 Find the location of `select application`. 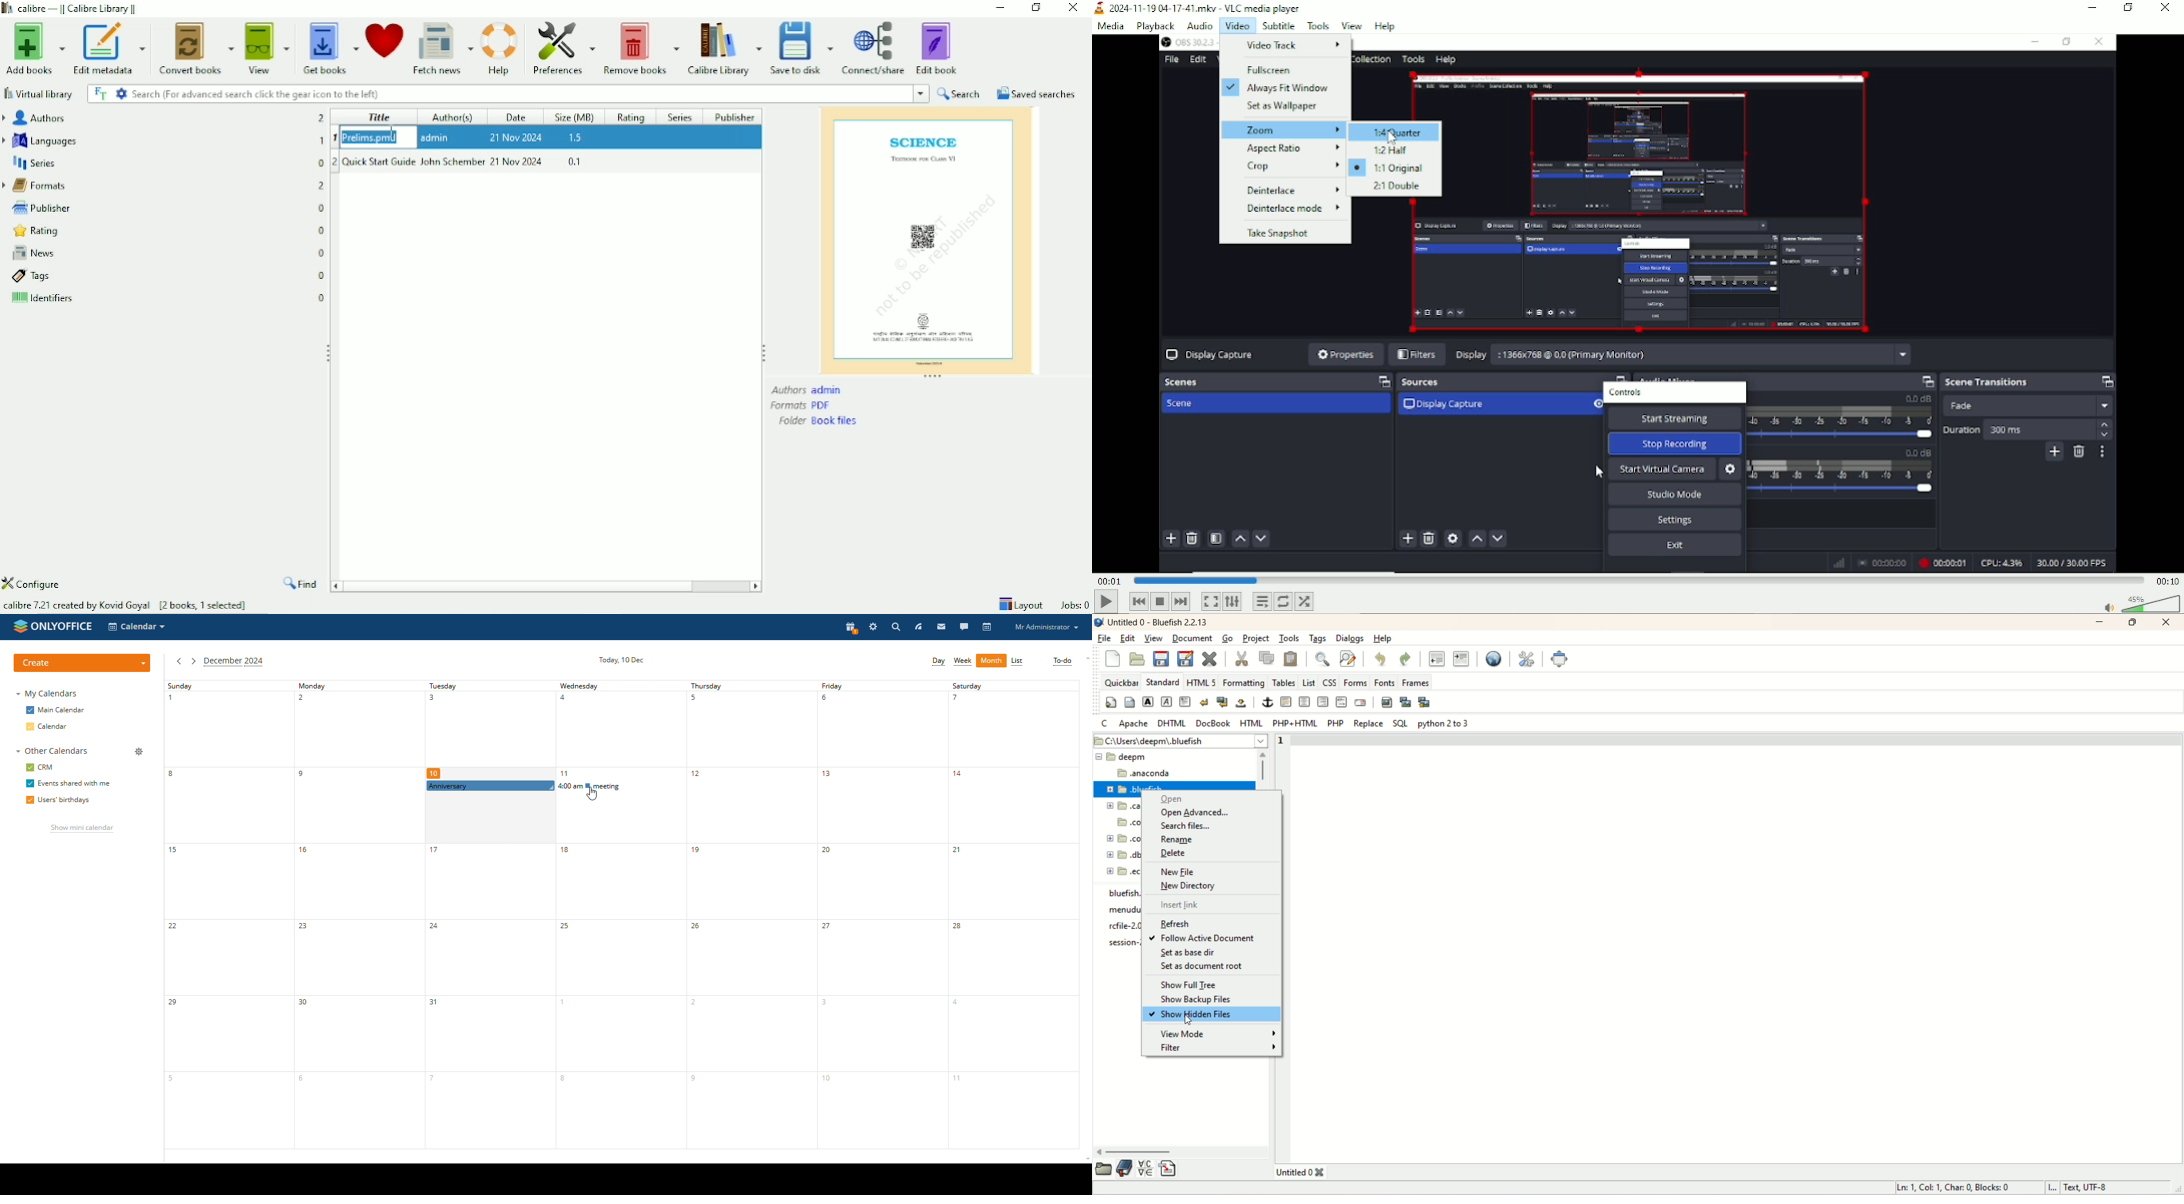

select application is located at coordinates (138, 627).